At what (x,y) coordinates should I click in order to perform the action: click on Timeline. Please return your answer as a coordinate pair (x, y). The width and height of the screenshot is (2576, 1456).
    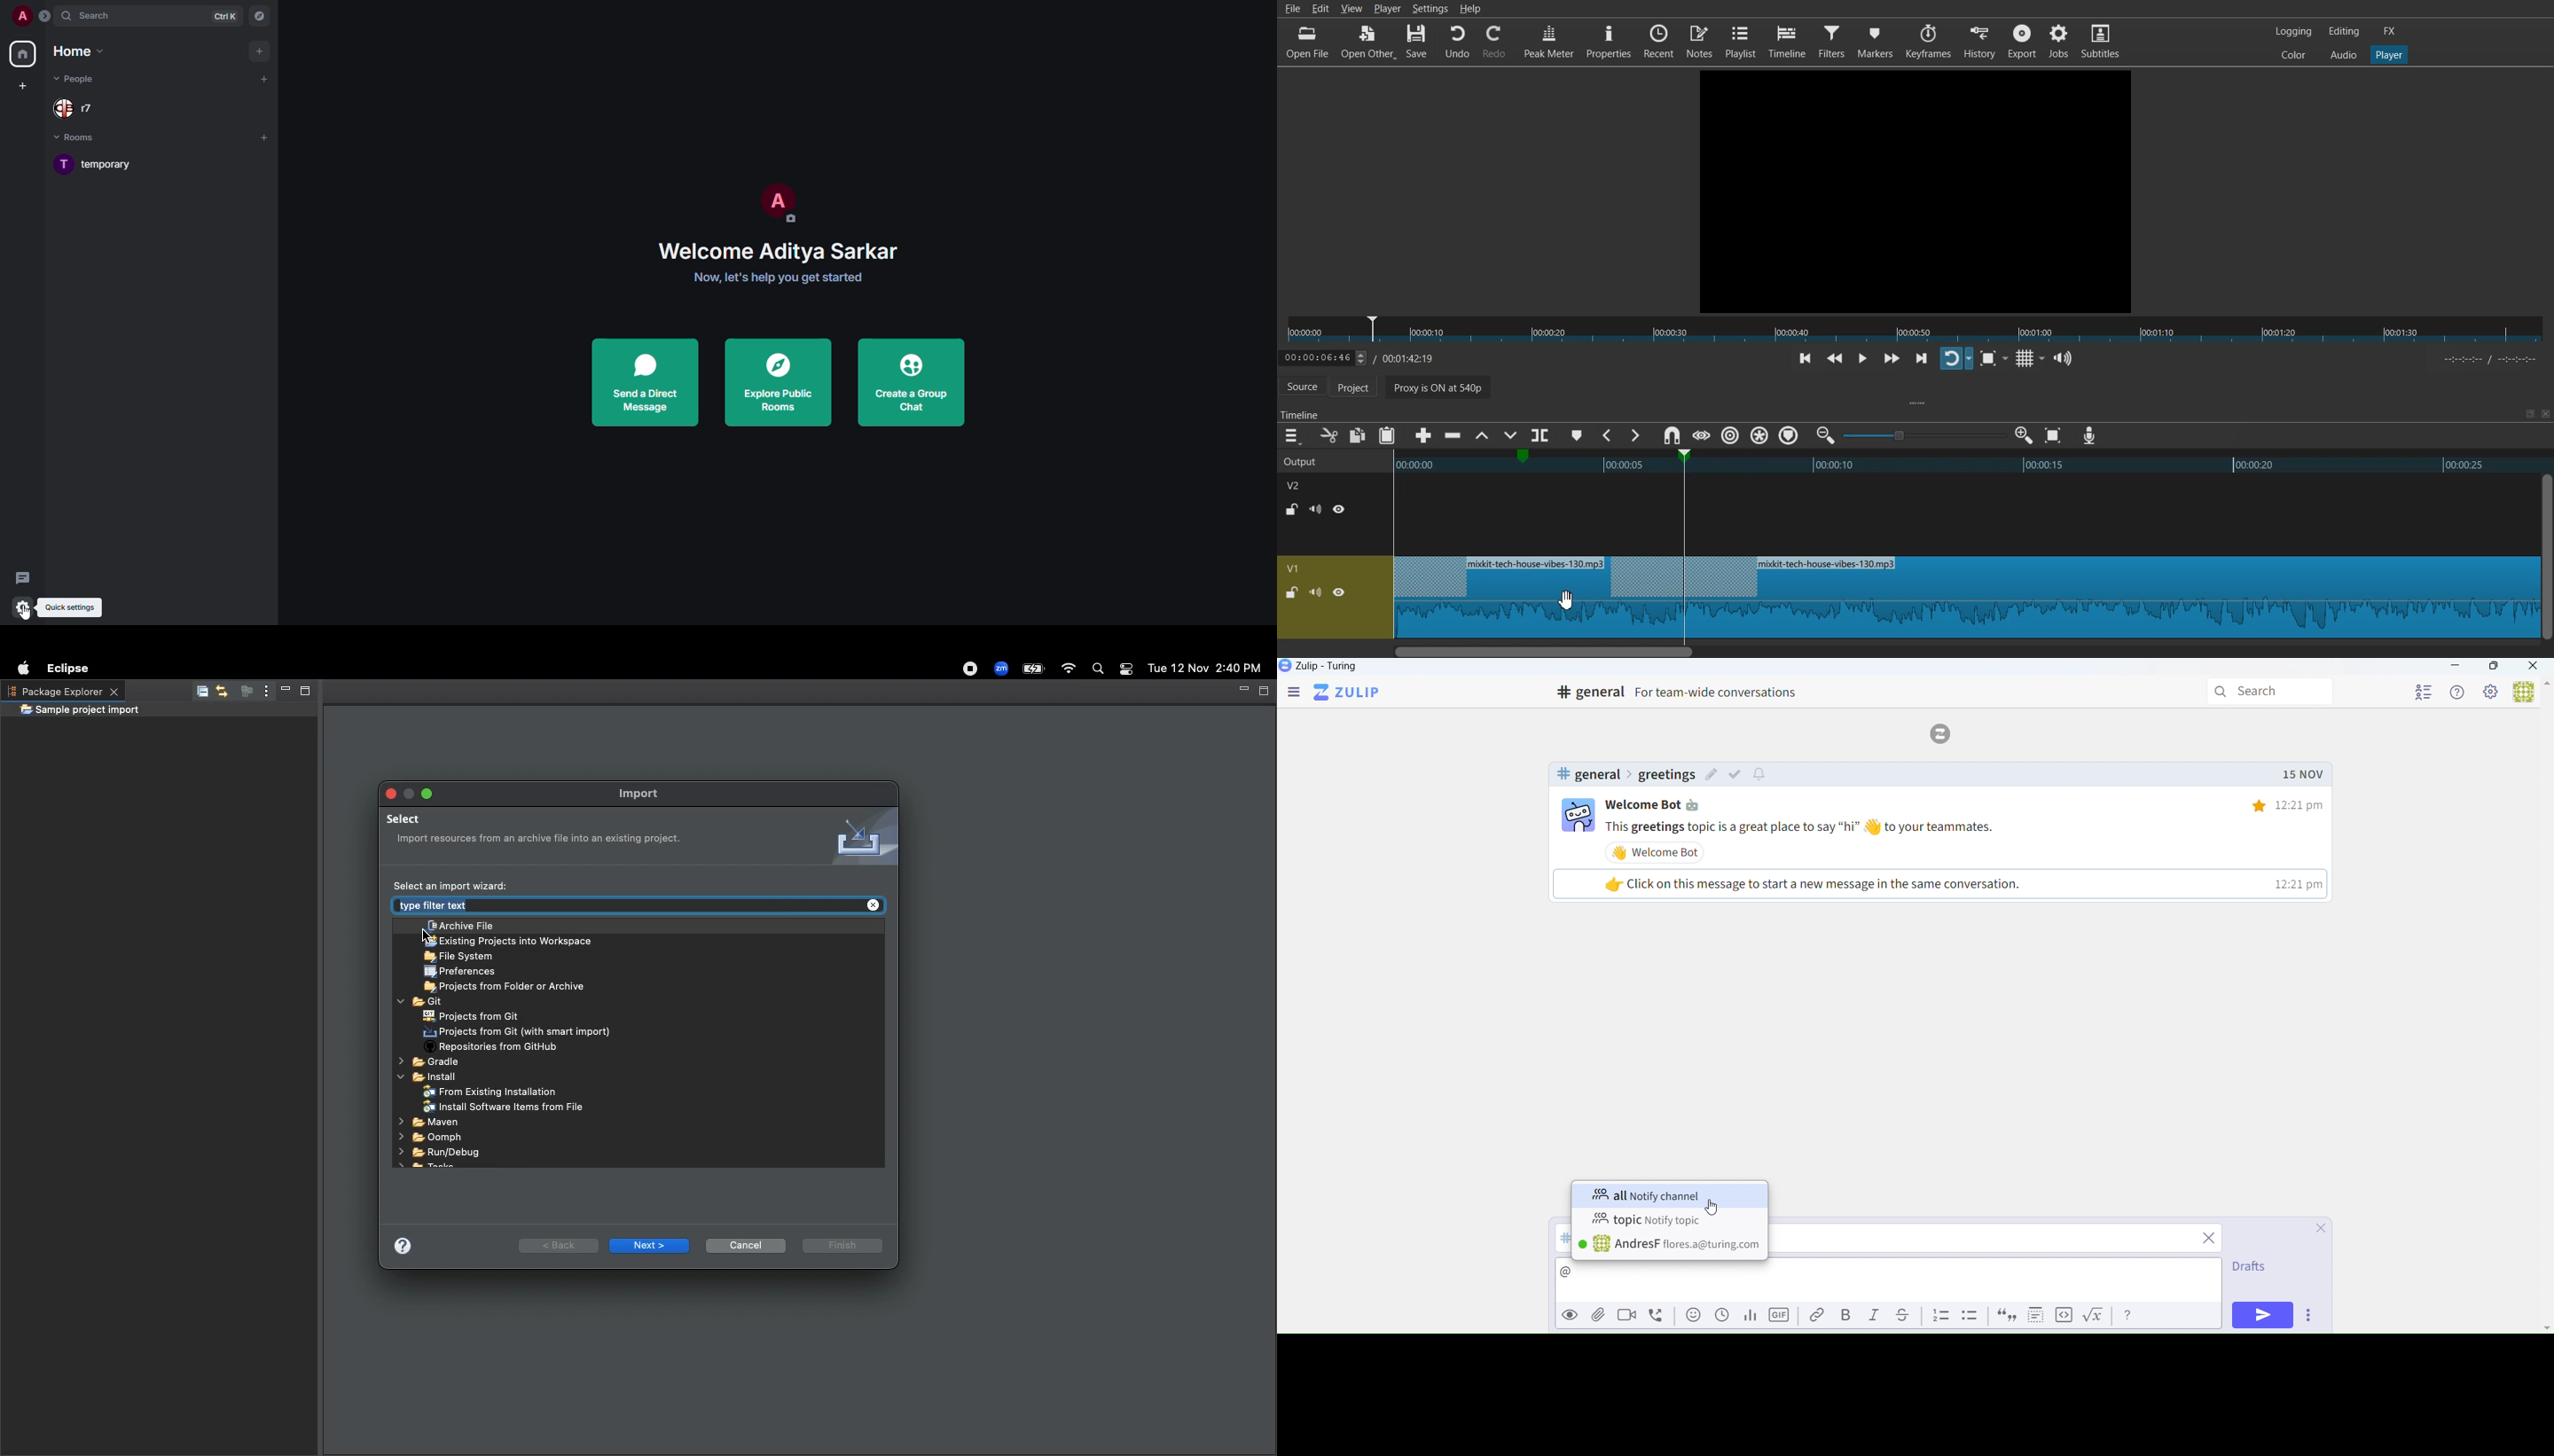
    Looking at the image, I should click on (1788, 41).